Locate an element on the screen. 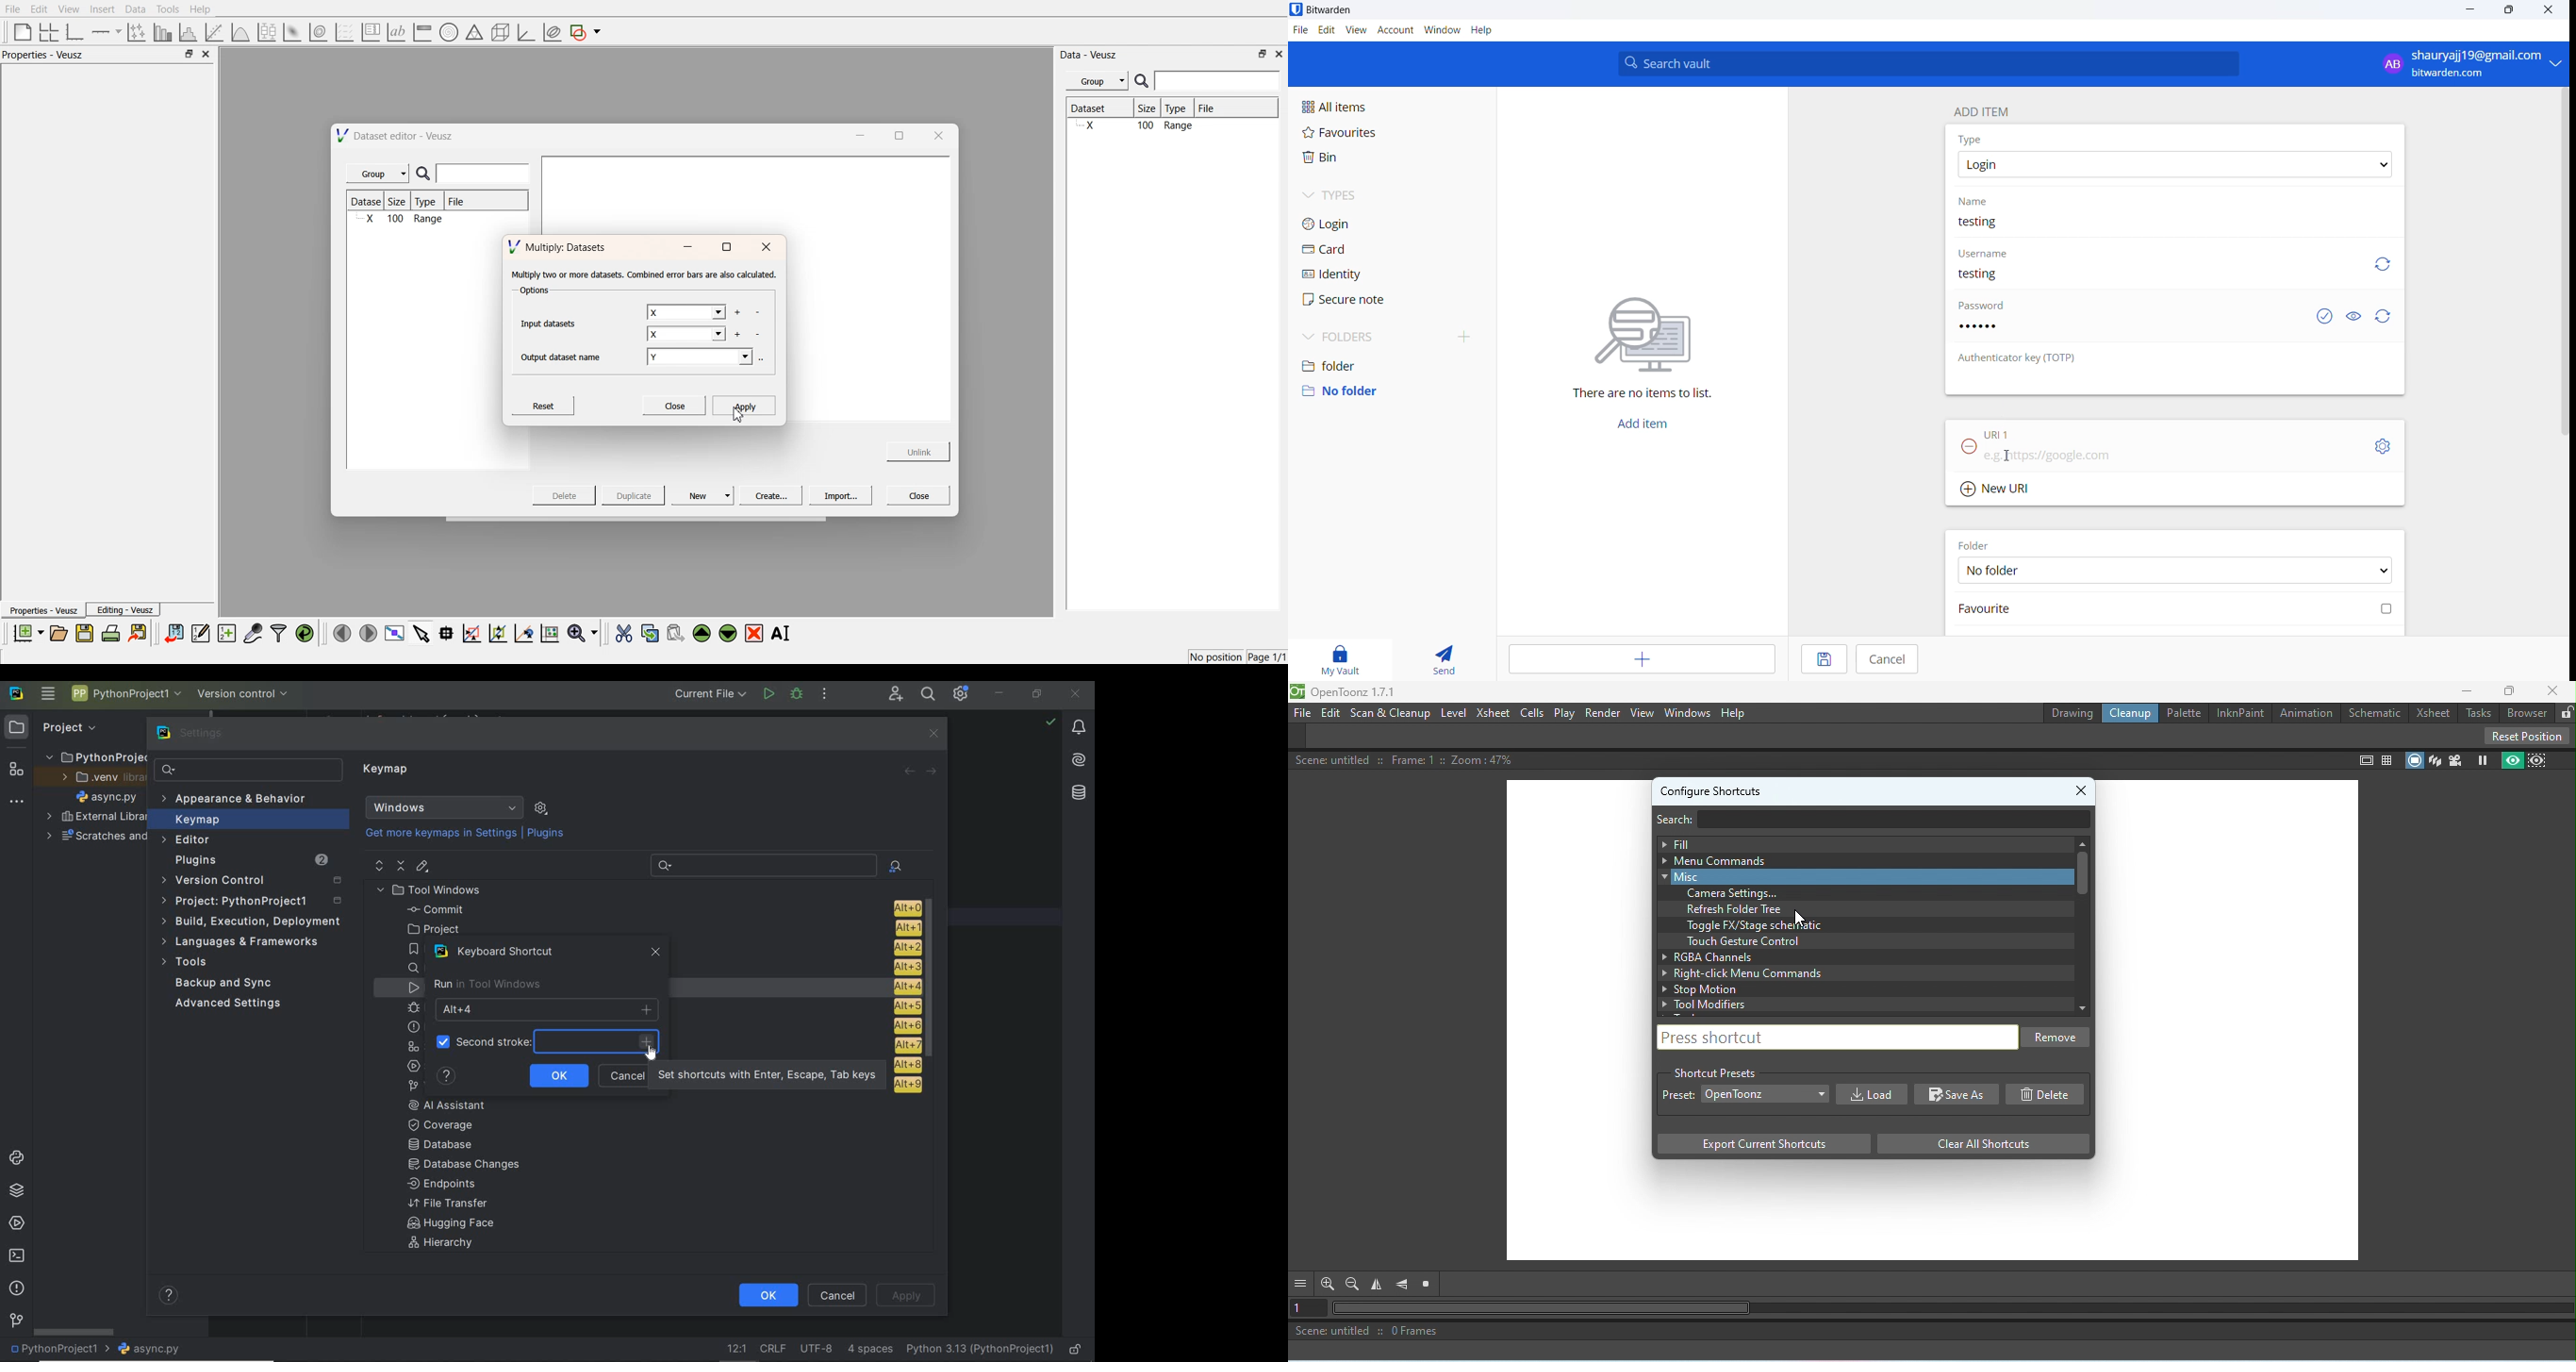 Image resolution: width=2576 pixels, height=1372 pixels. Run in Tool Windows is located at coordinates (487, 984).